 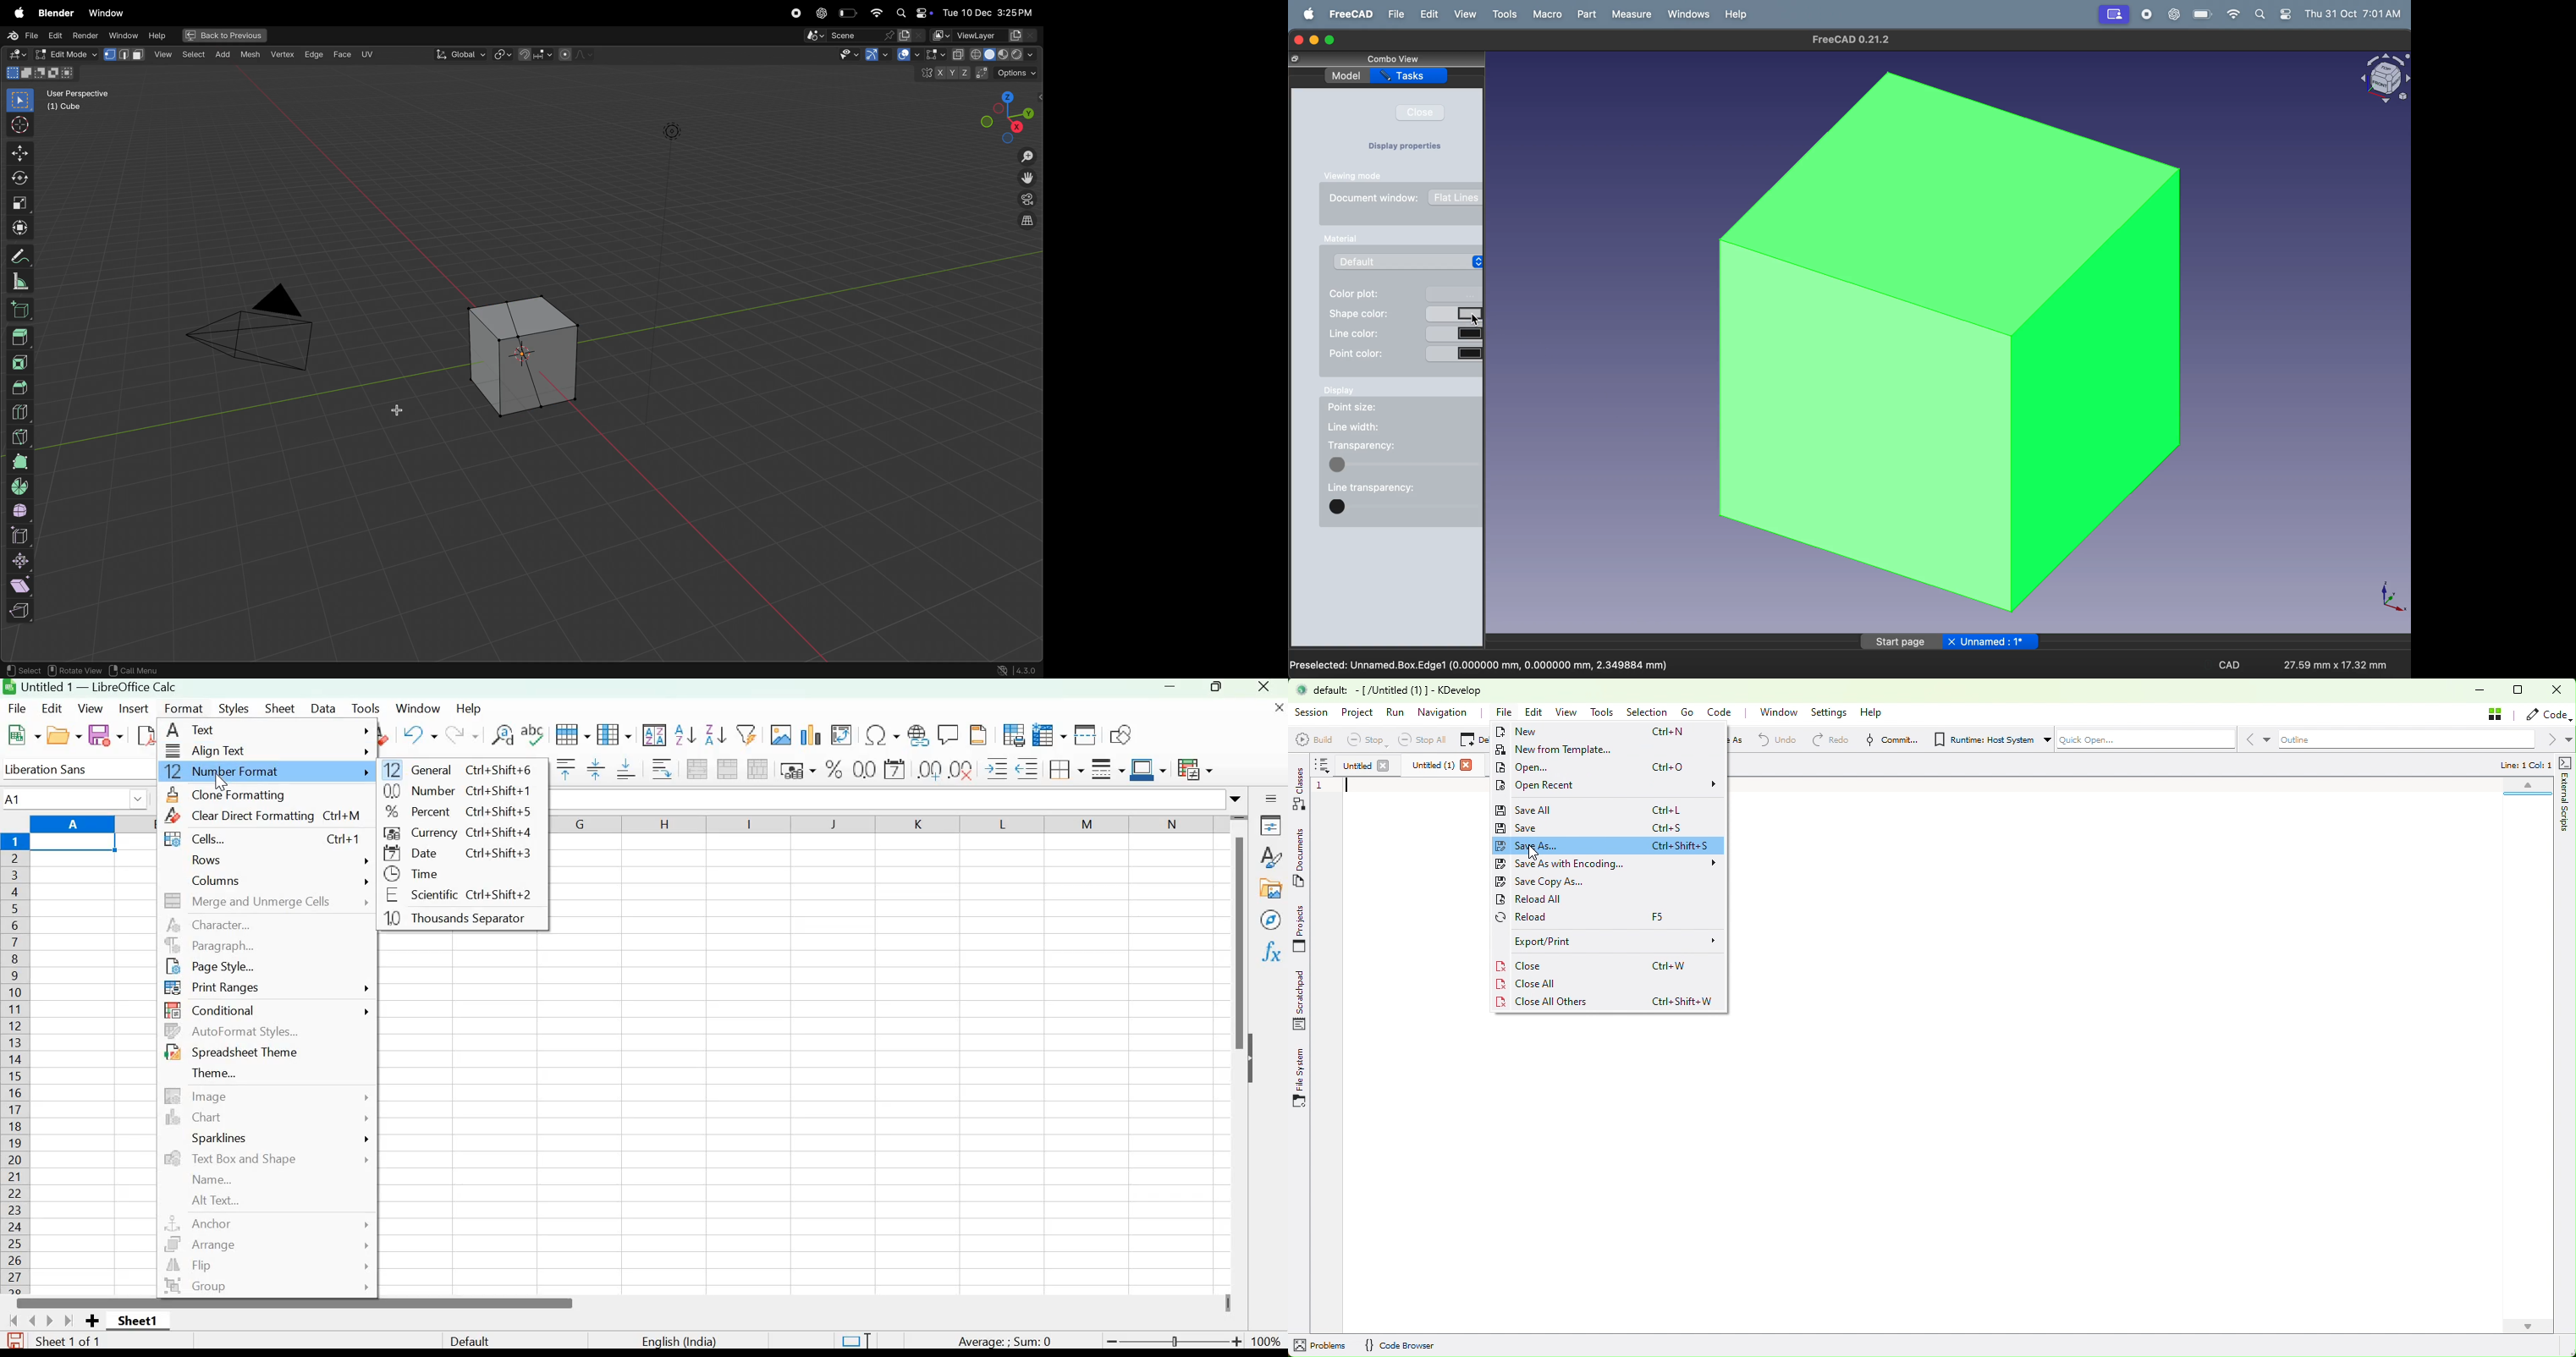 I want to click on Anchor, so click(x=201, y=1223).